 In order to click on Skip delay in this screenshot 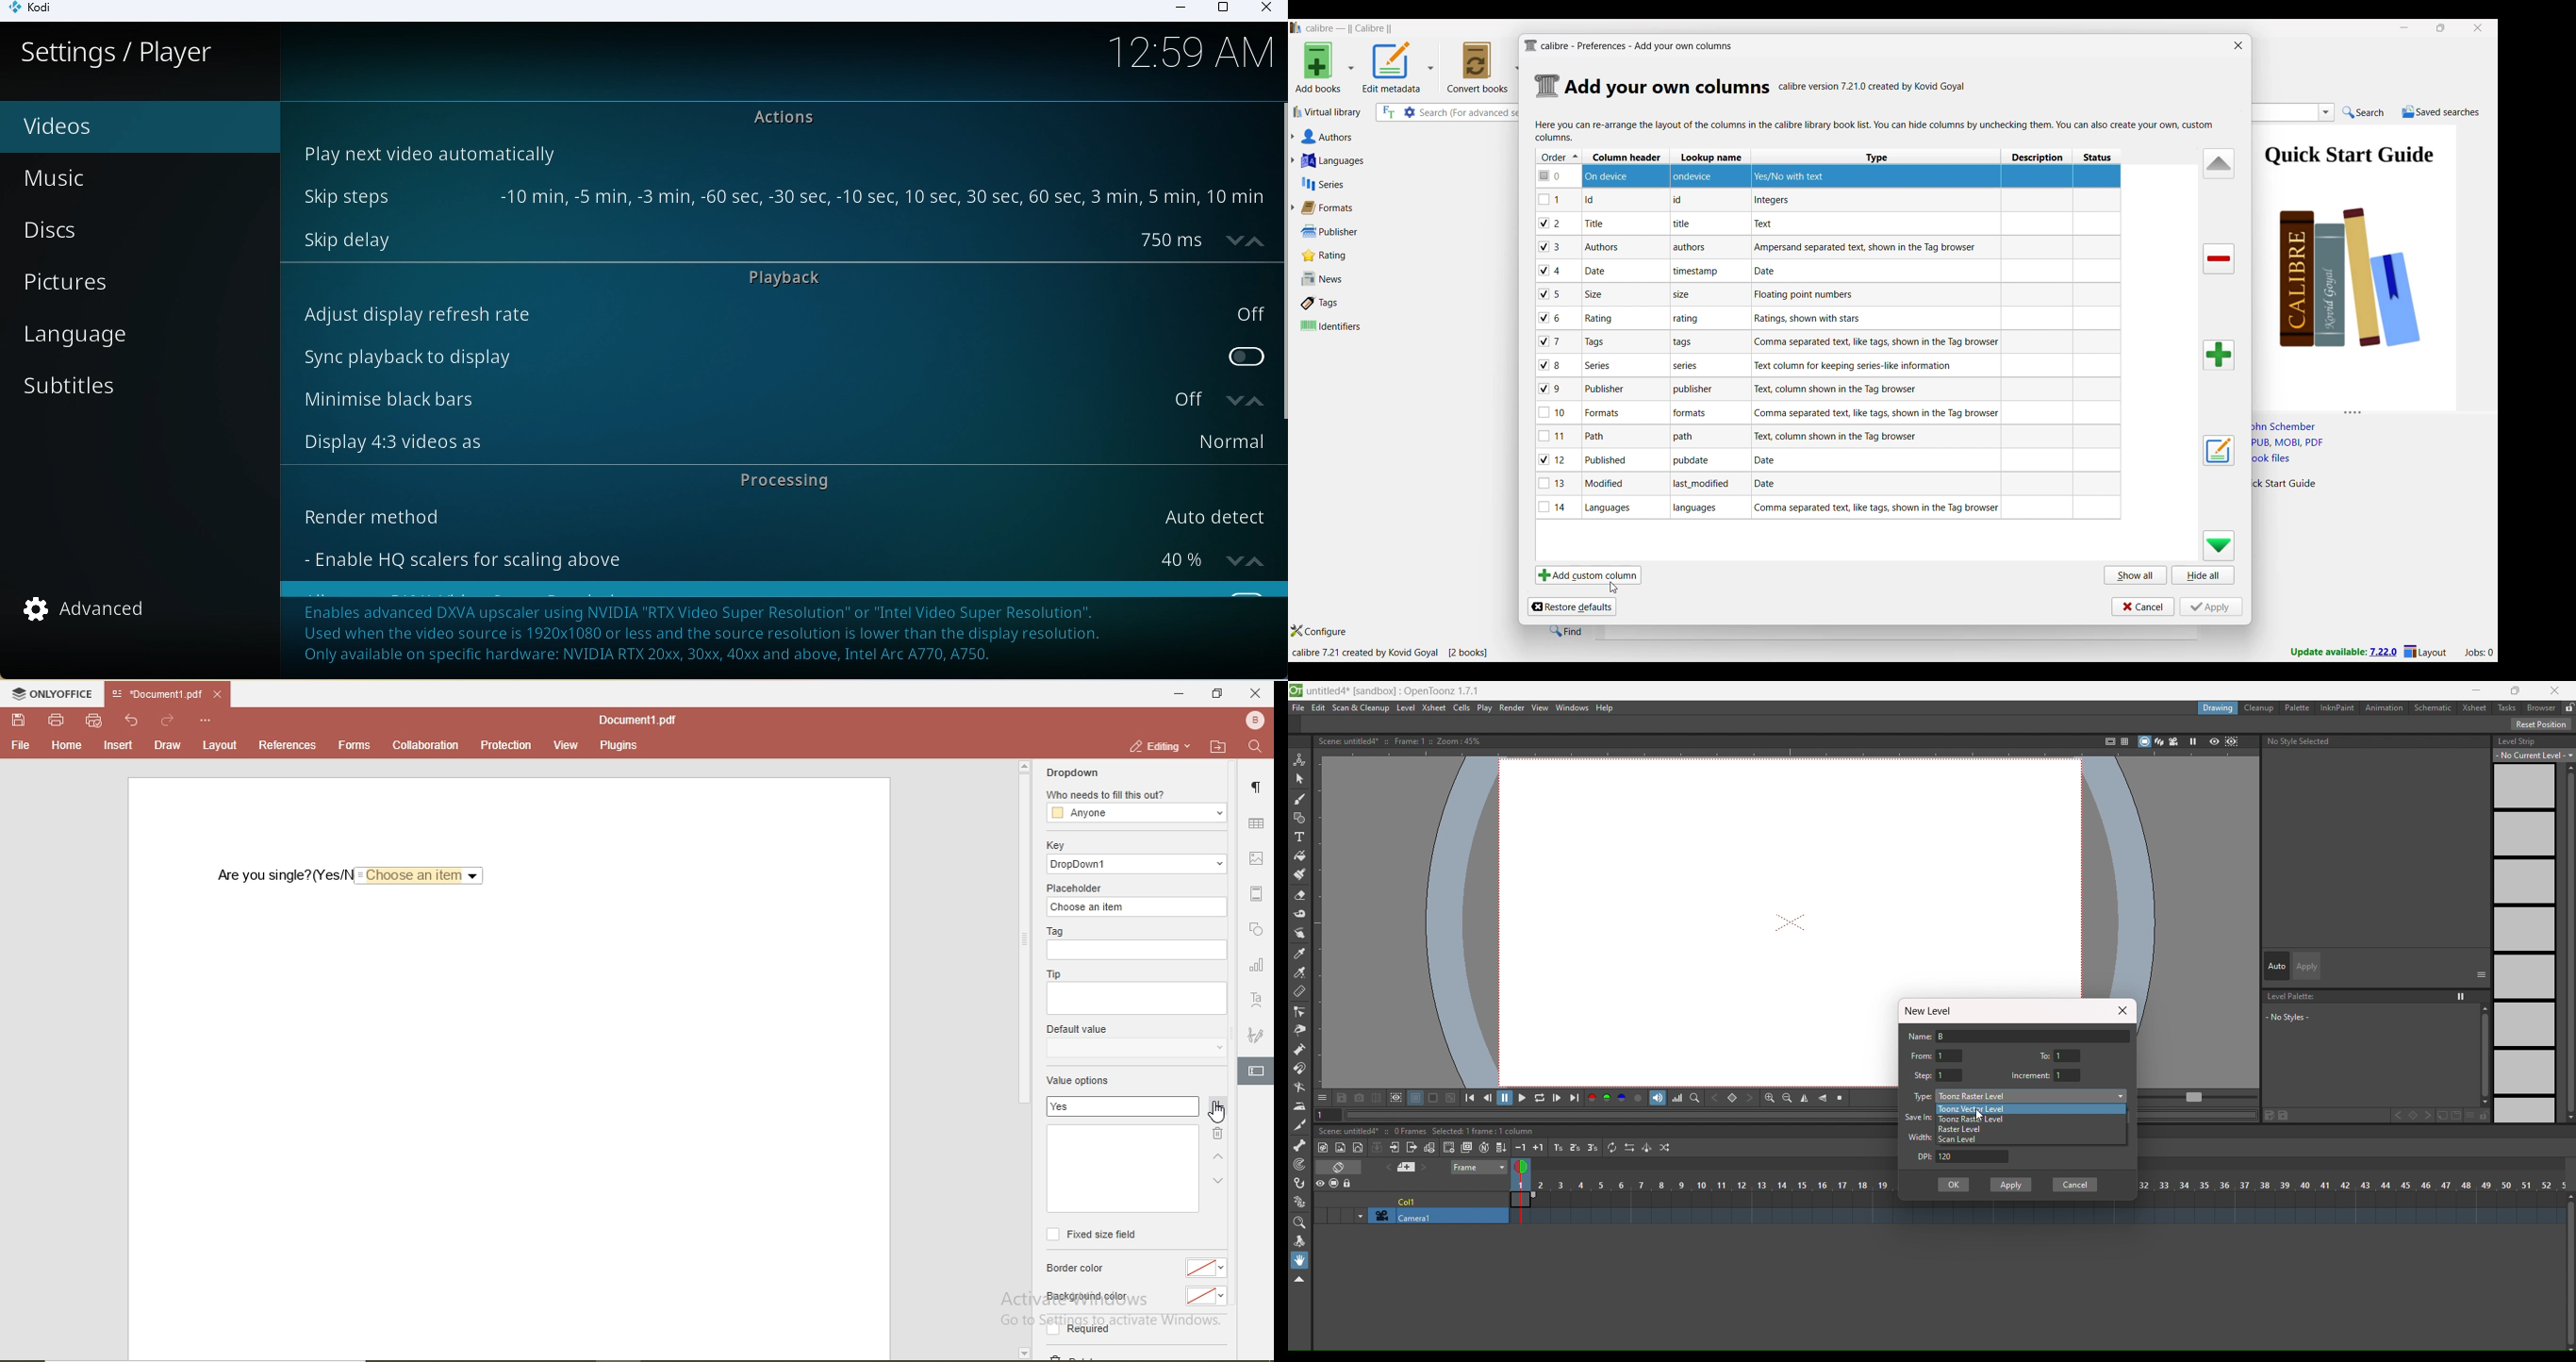, I will do `click(752, 239)`.